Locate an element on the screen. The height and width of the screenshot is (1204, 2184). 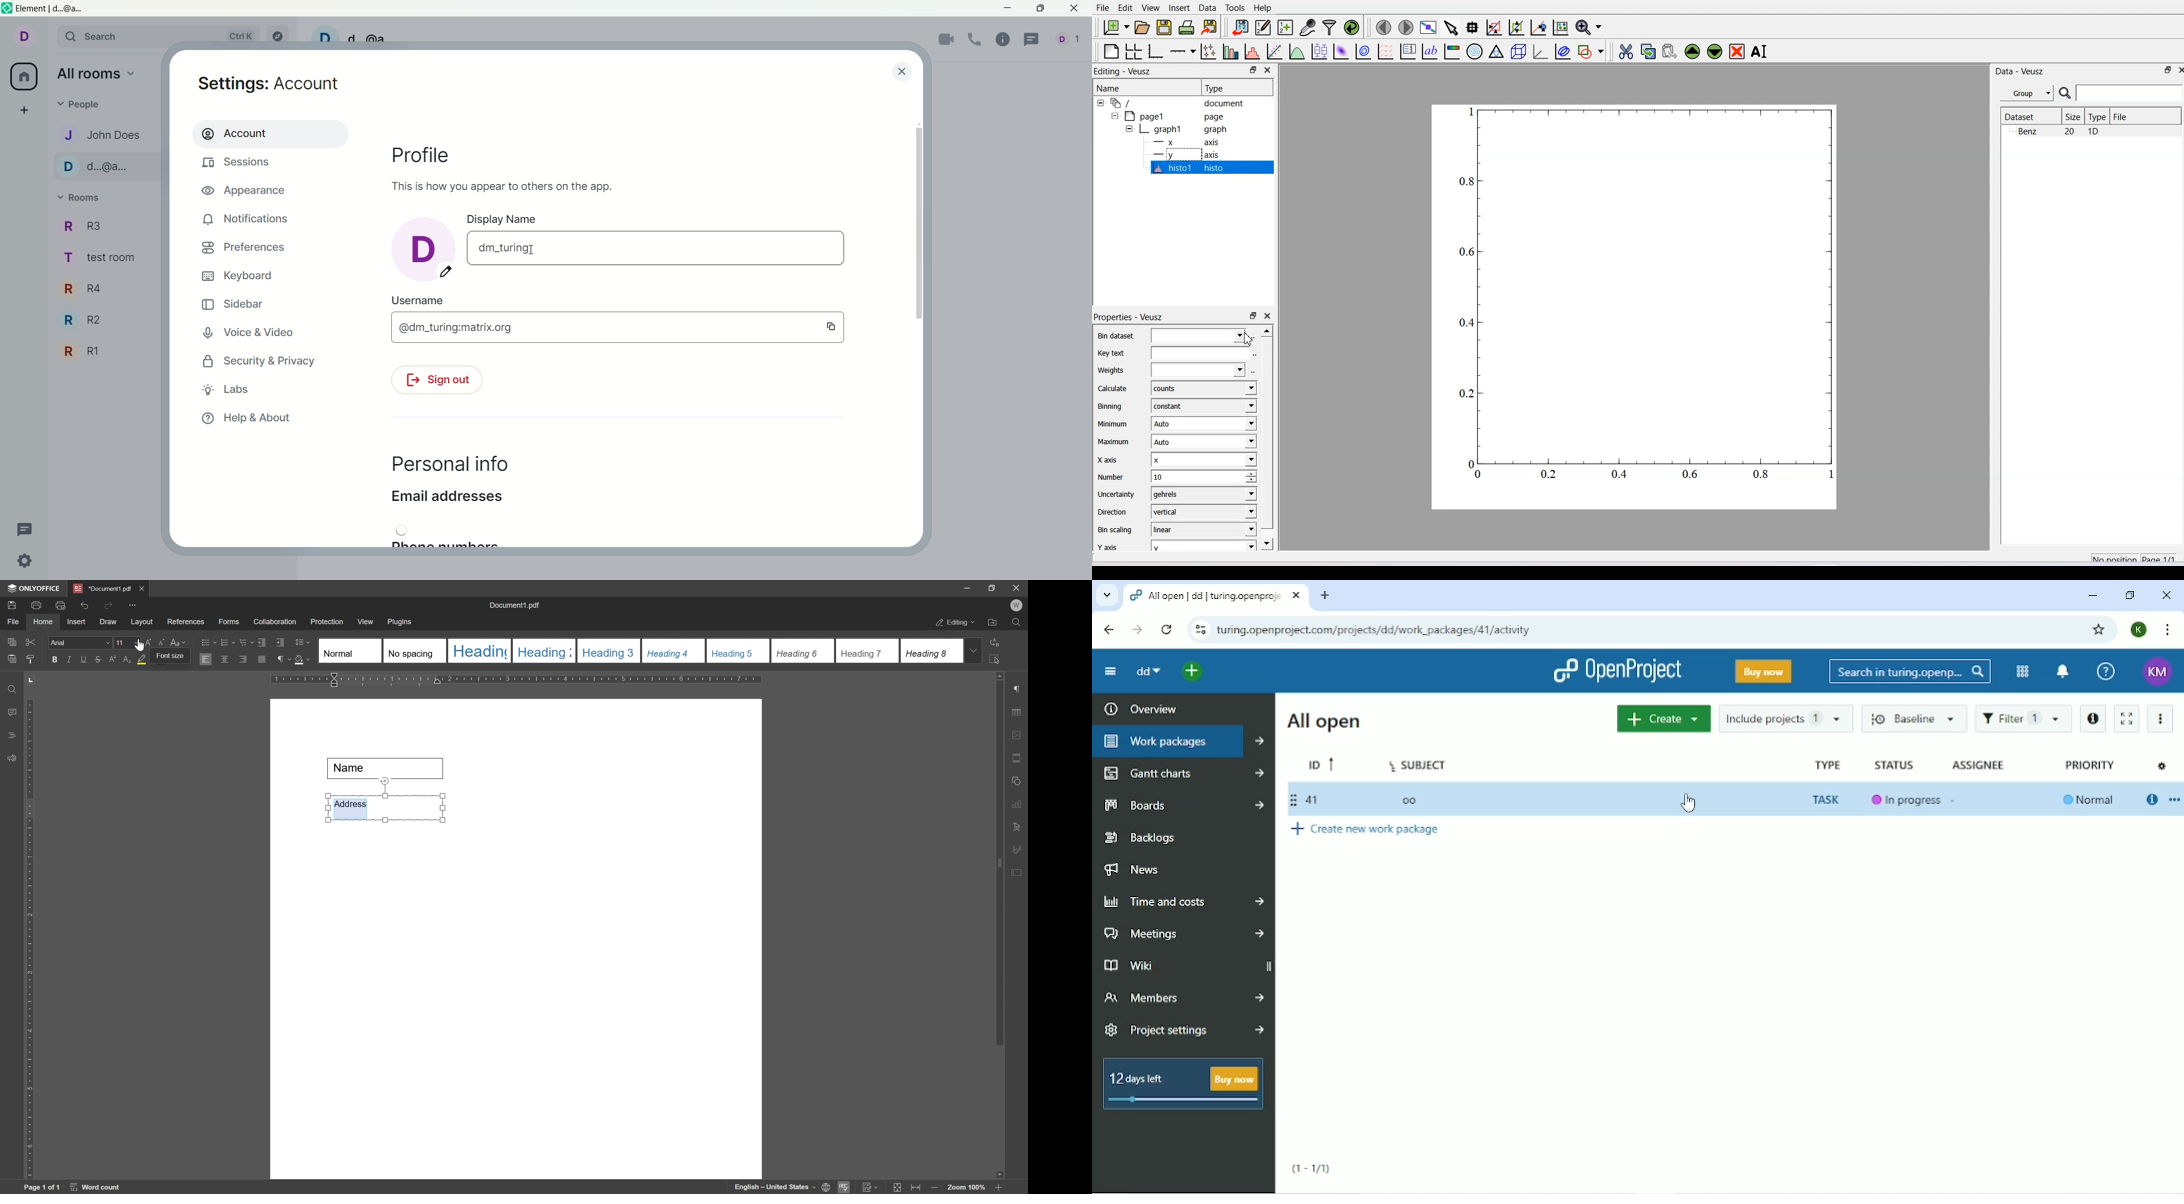
font is located at coordinates (80, 643).